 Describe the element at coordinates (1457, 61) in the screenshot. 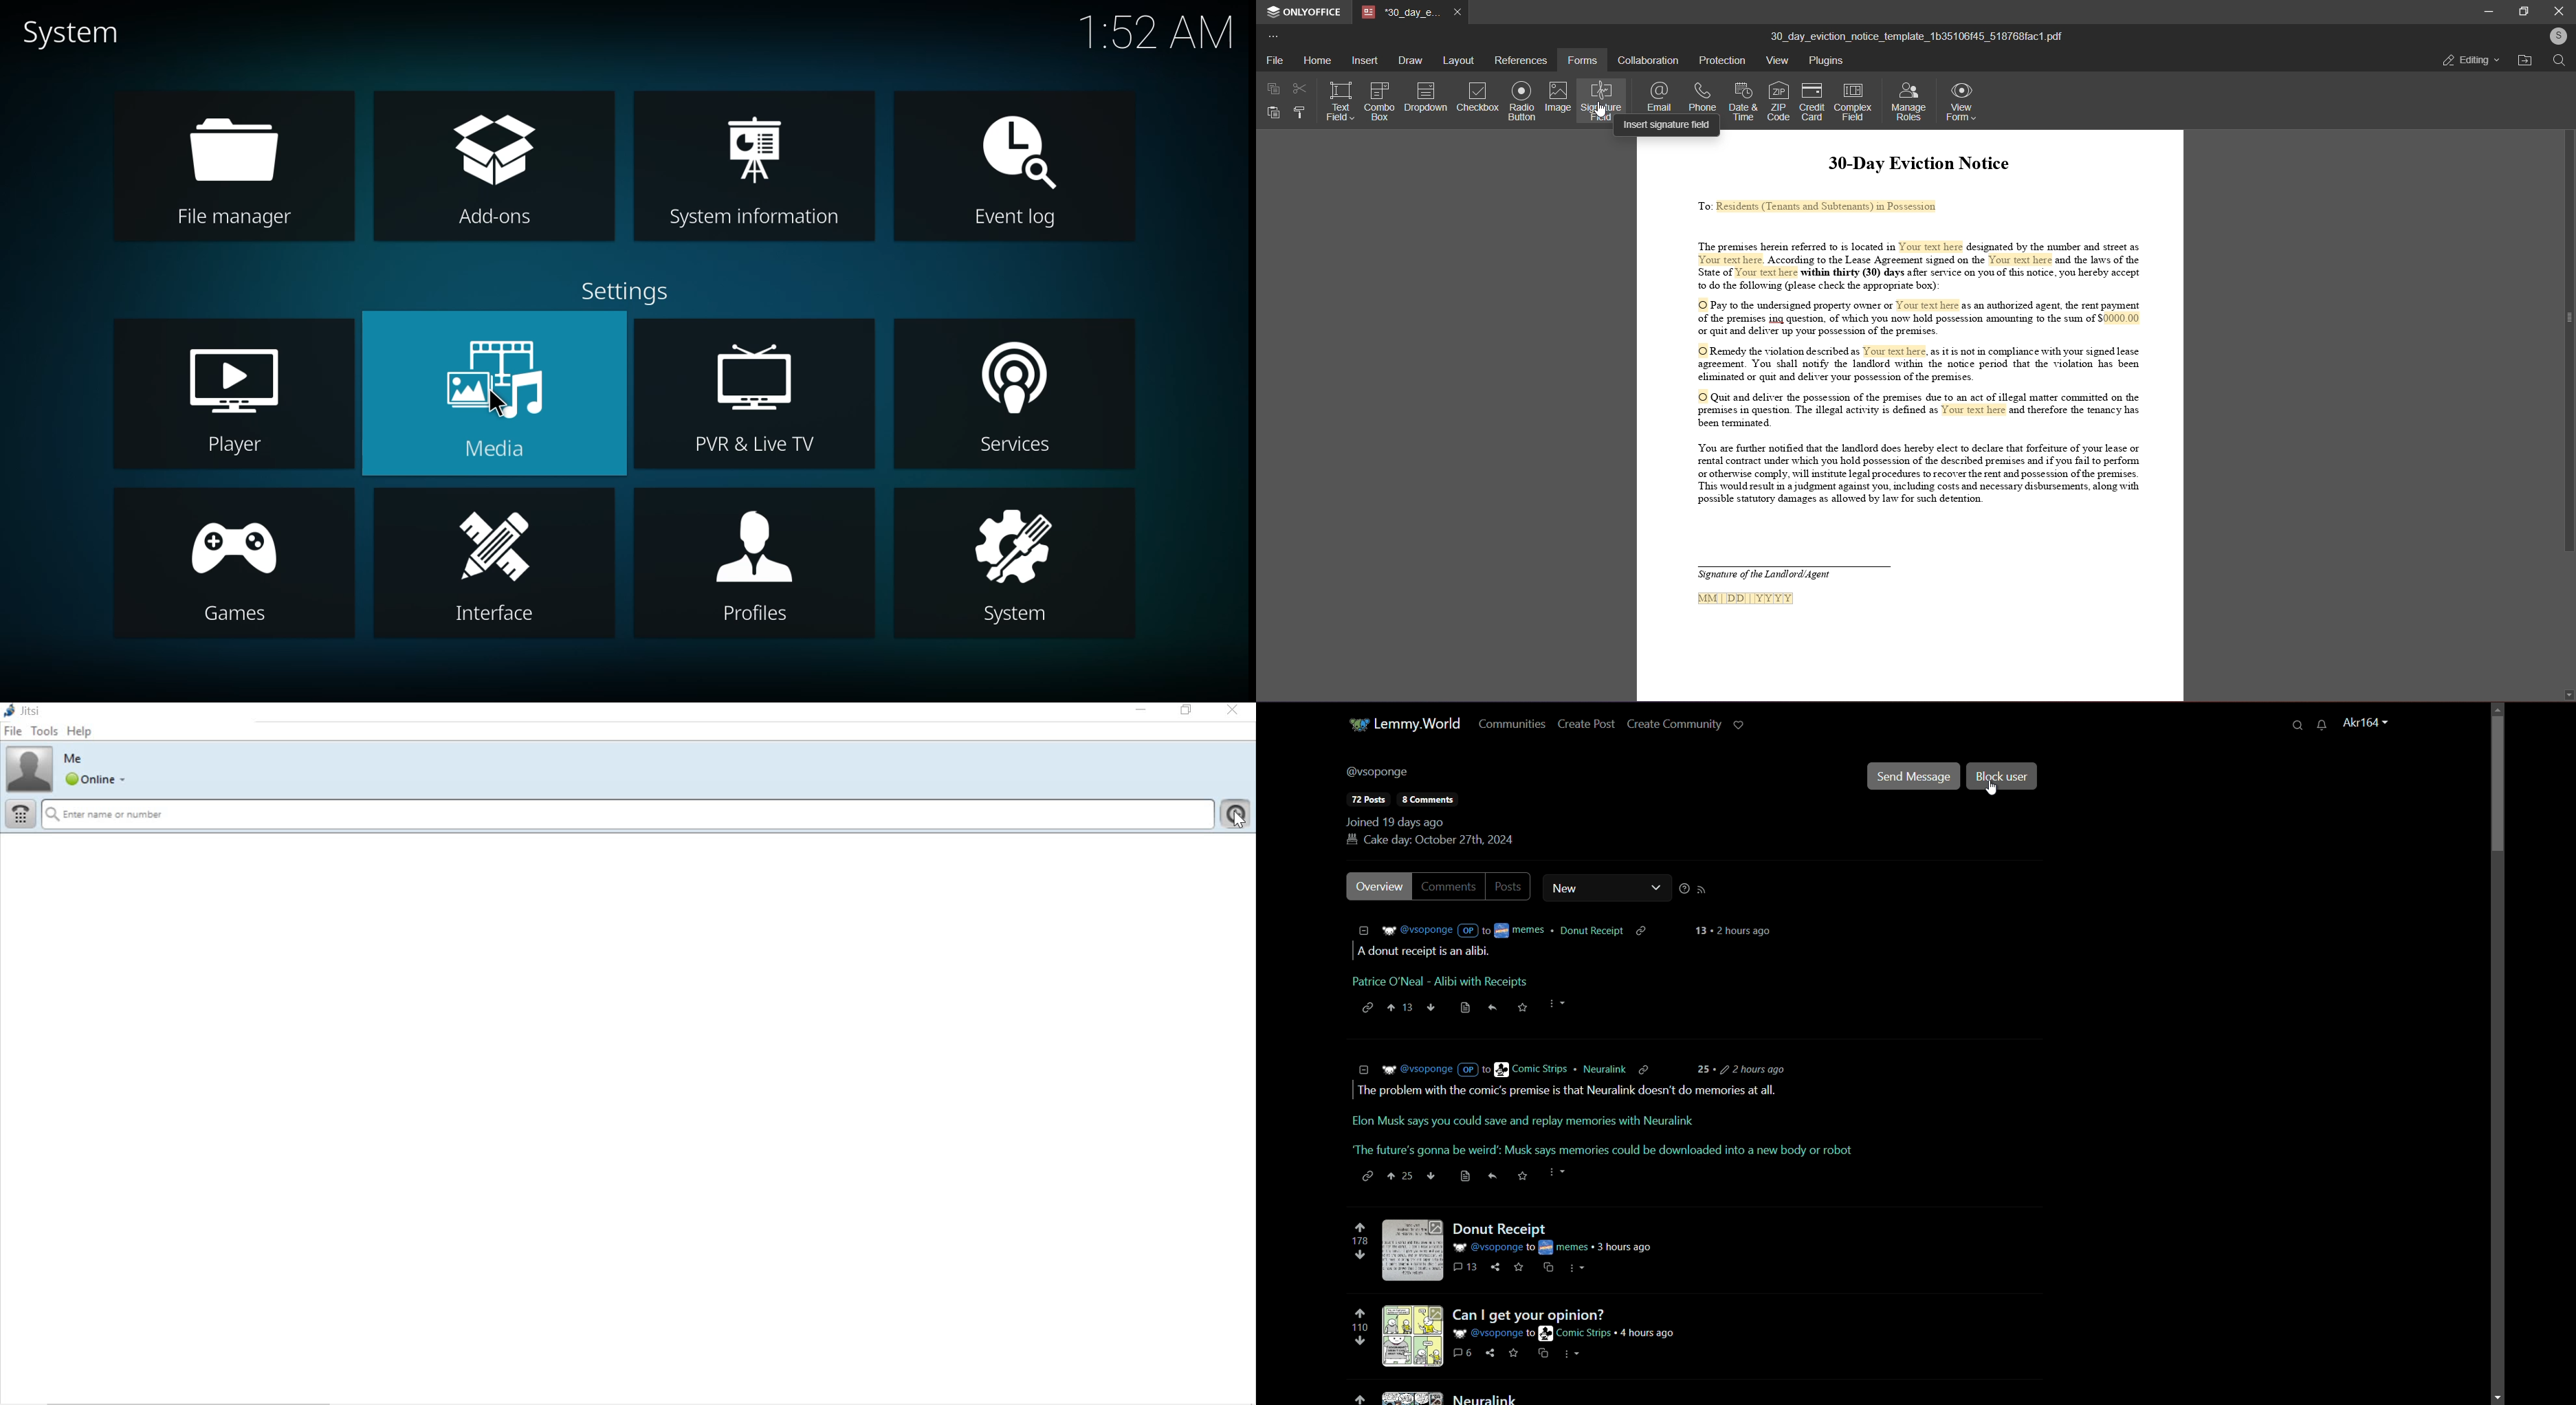

I see `layout` at that location.